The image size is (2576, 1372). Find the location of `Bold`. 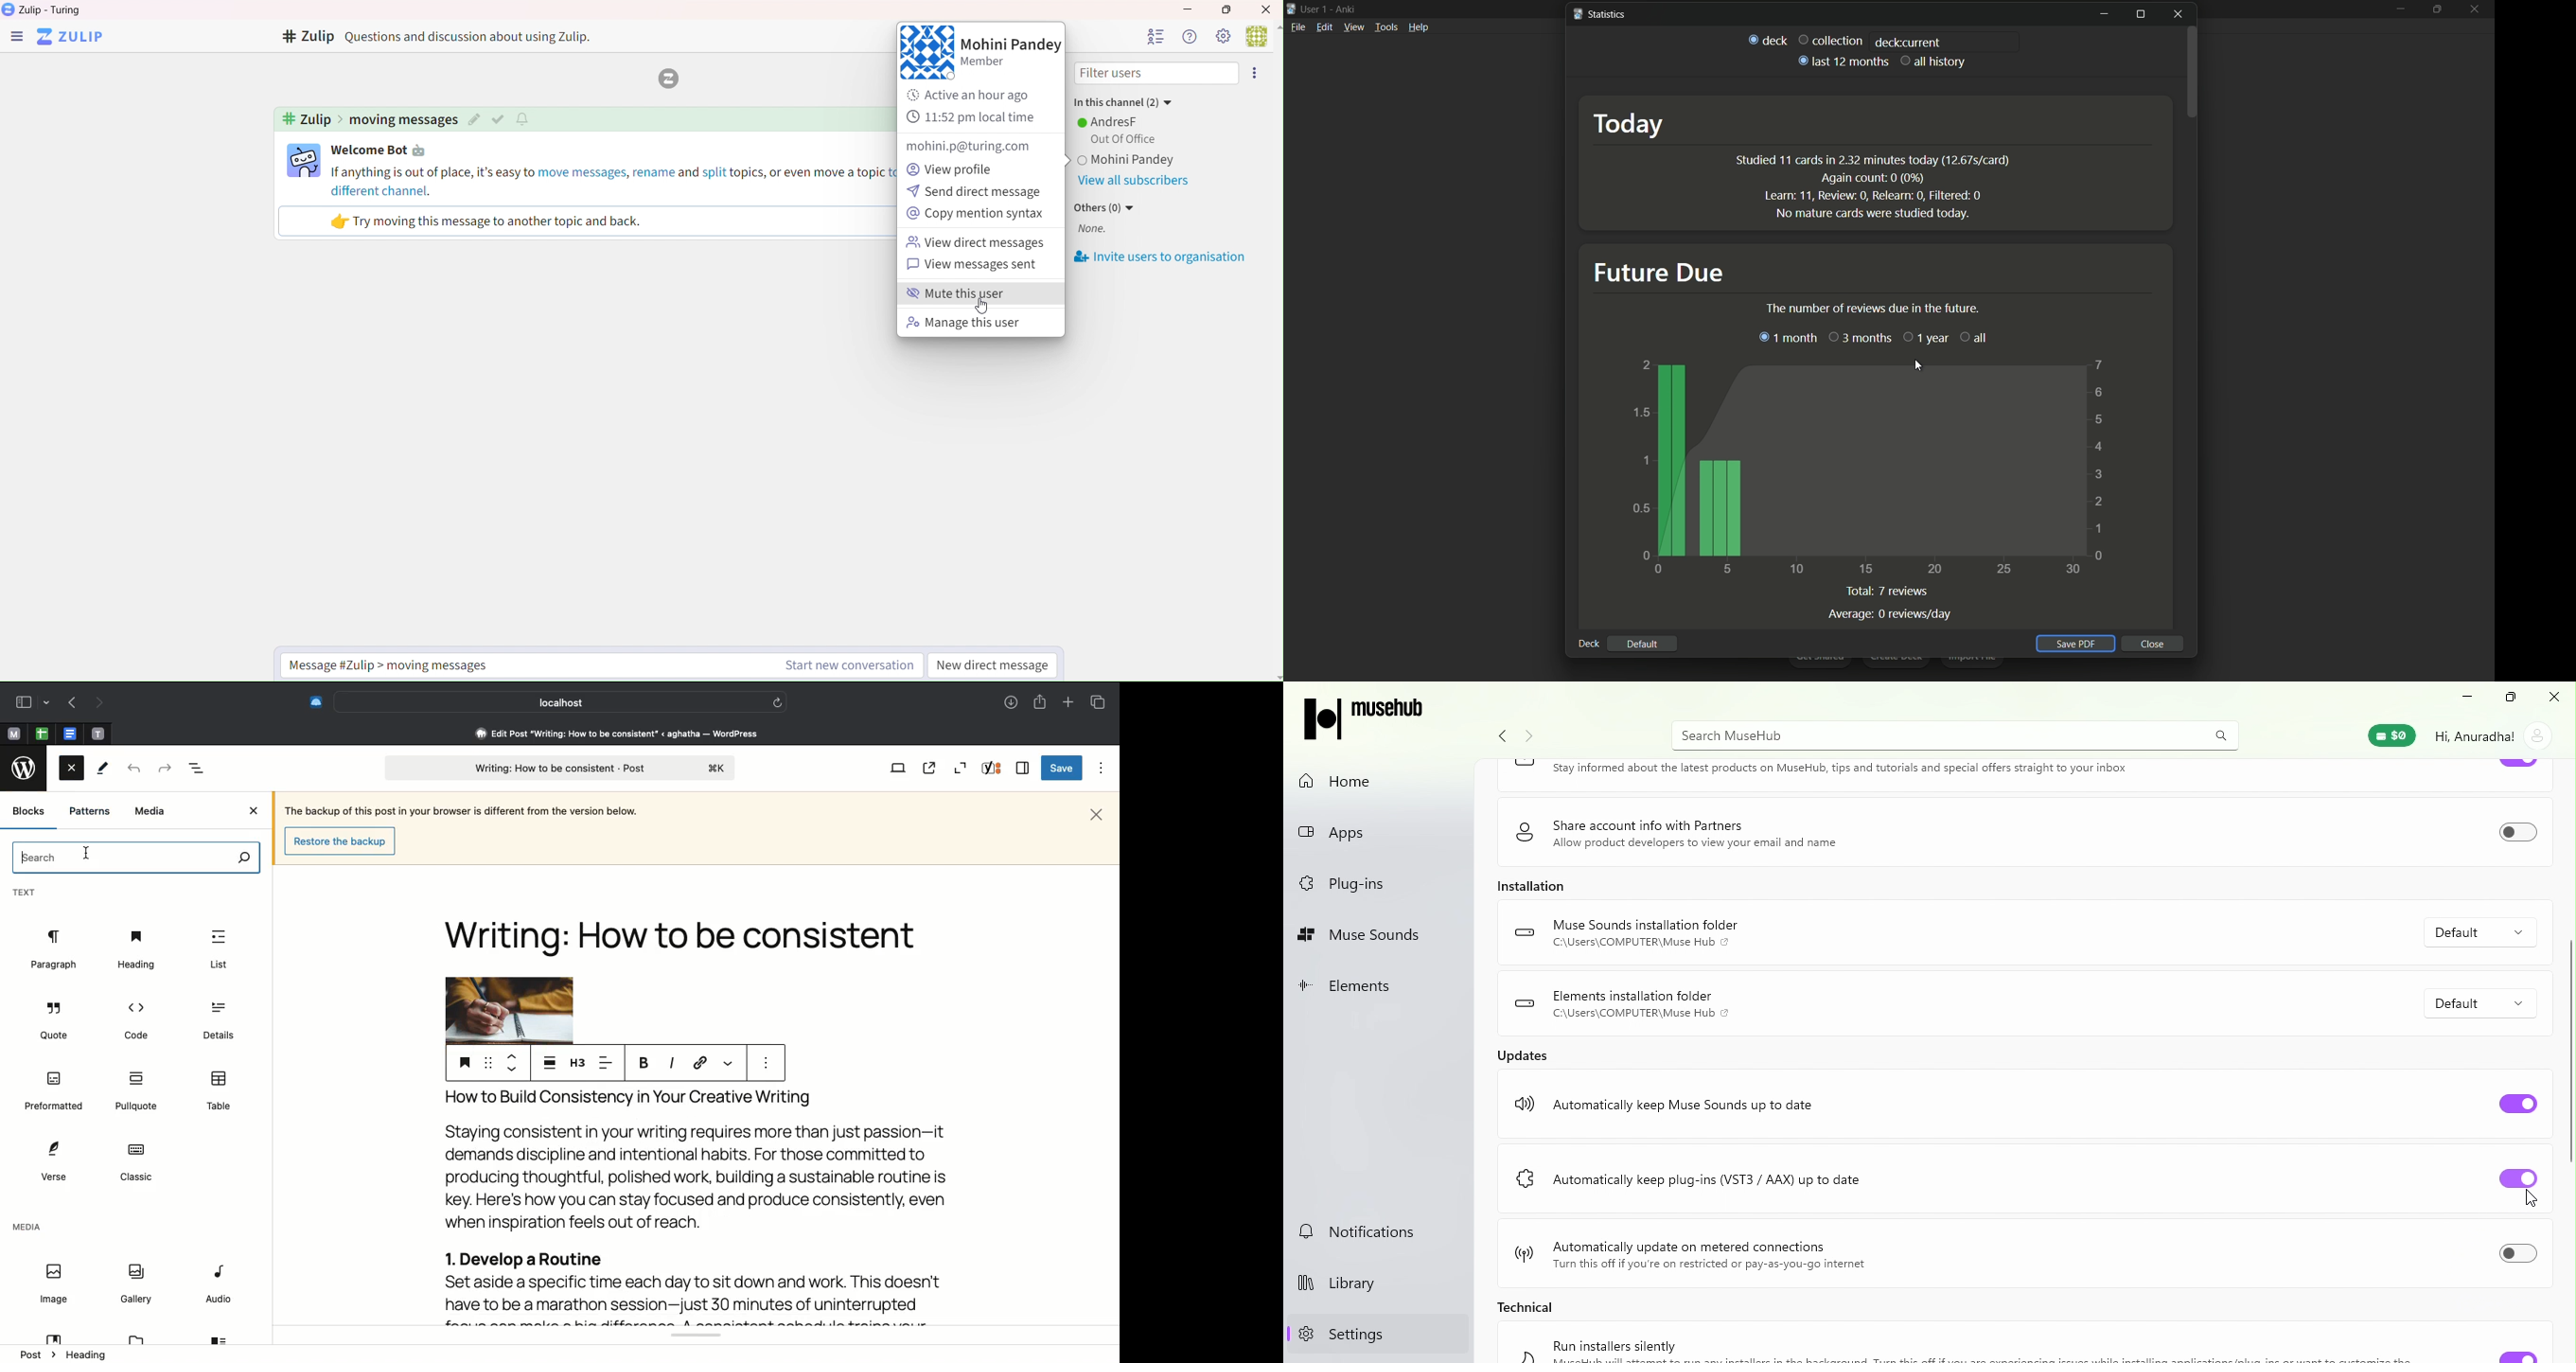

Bold is located at coordinates (645, 1062).